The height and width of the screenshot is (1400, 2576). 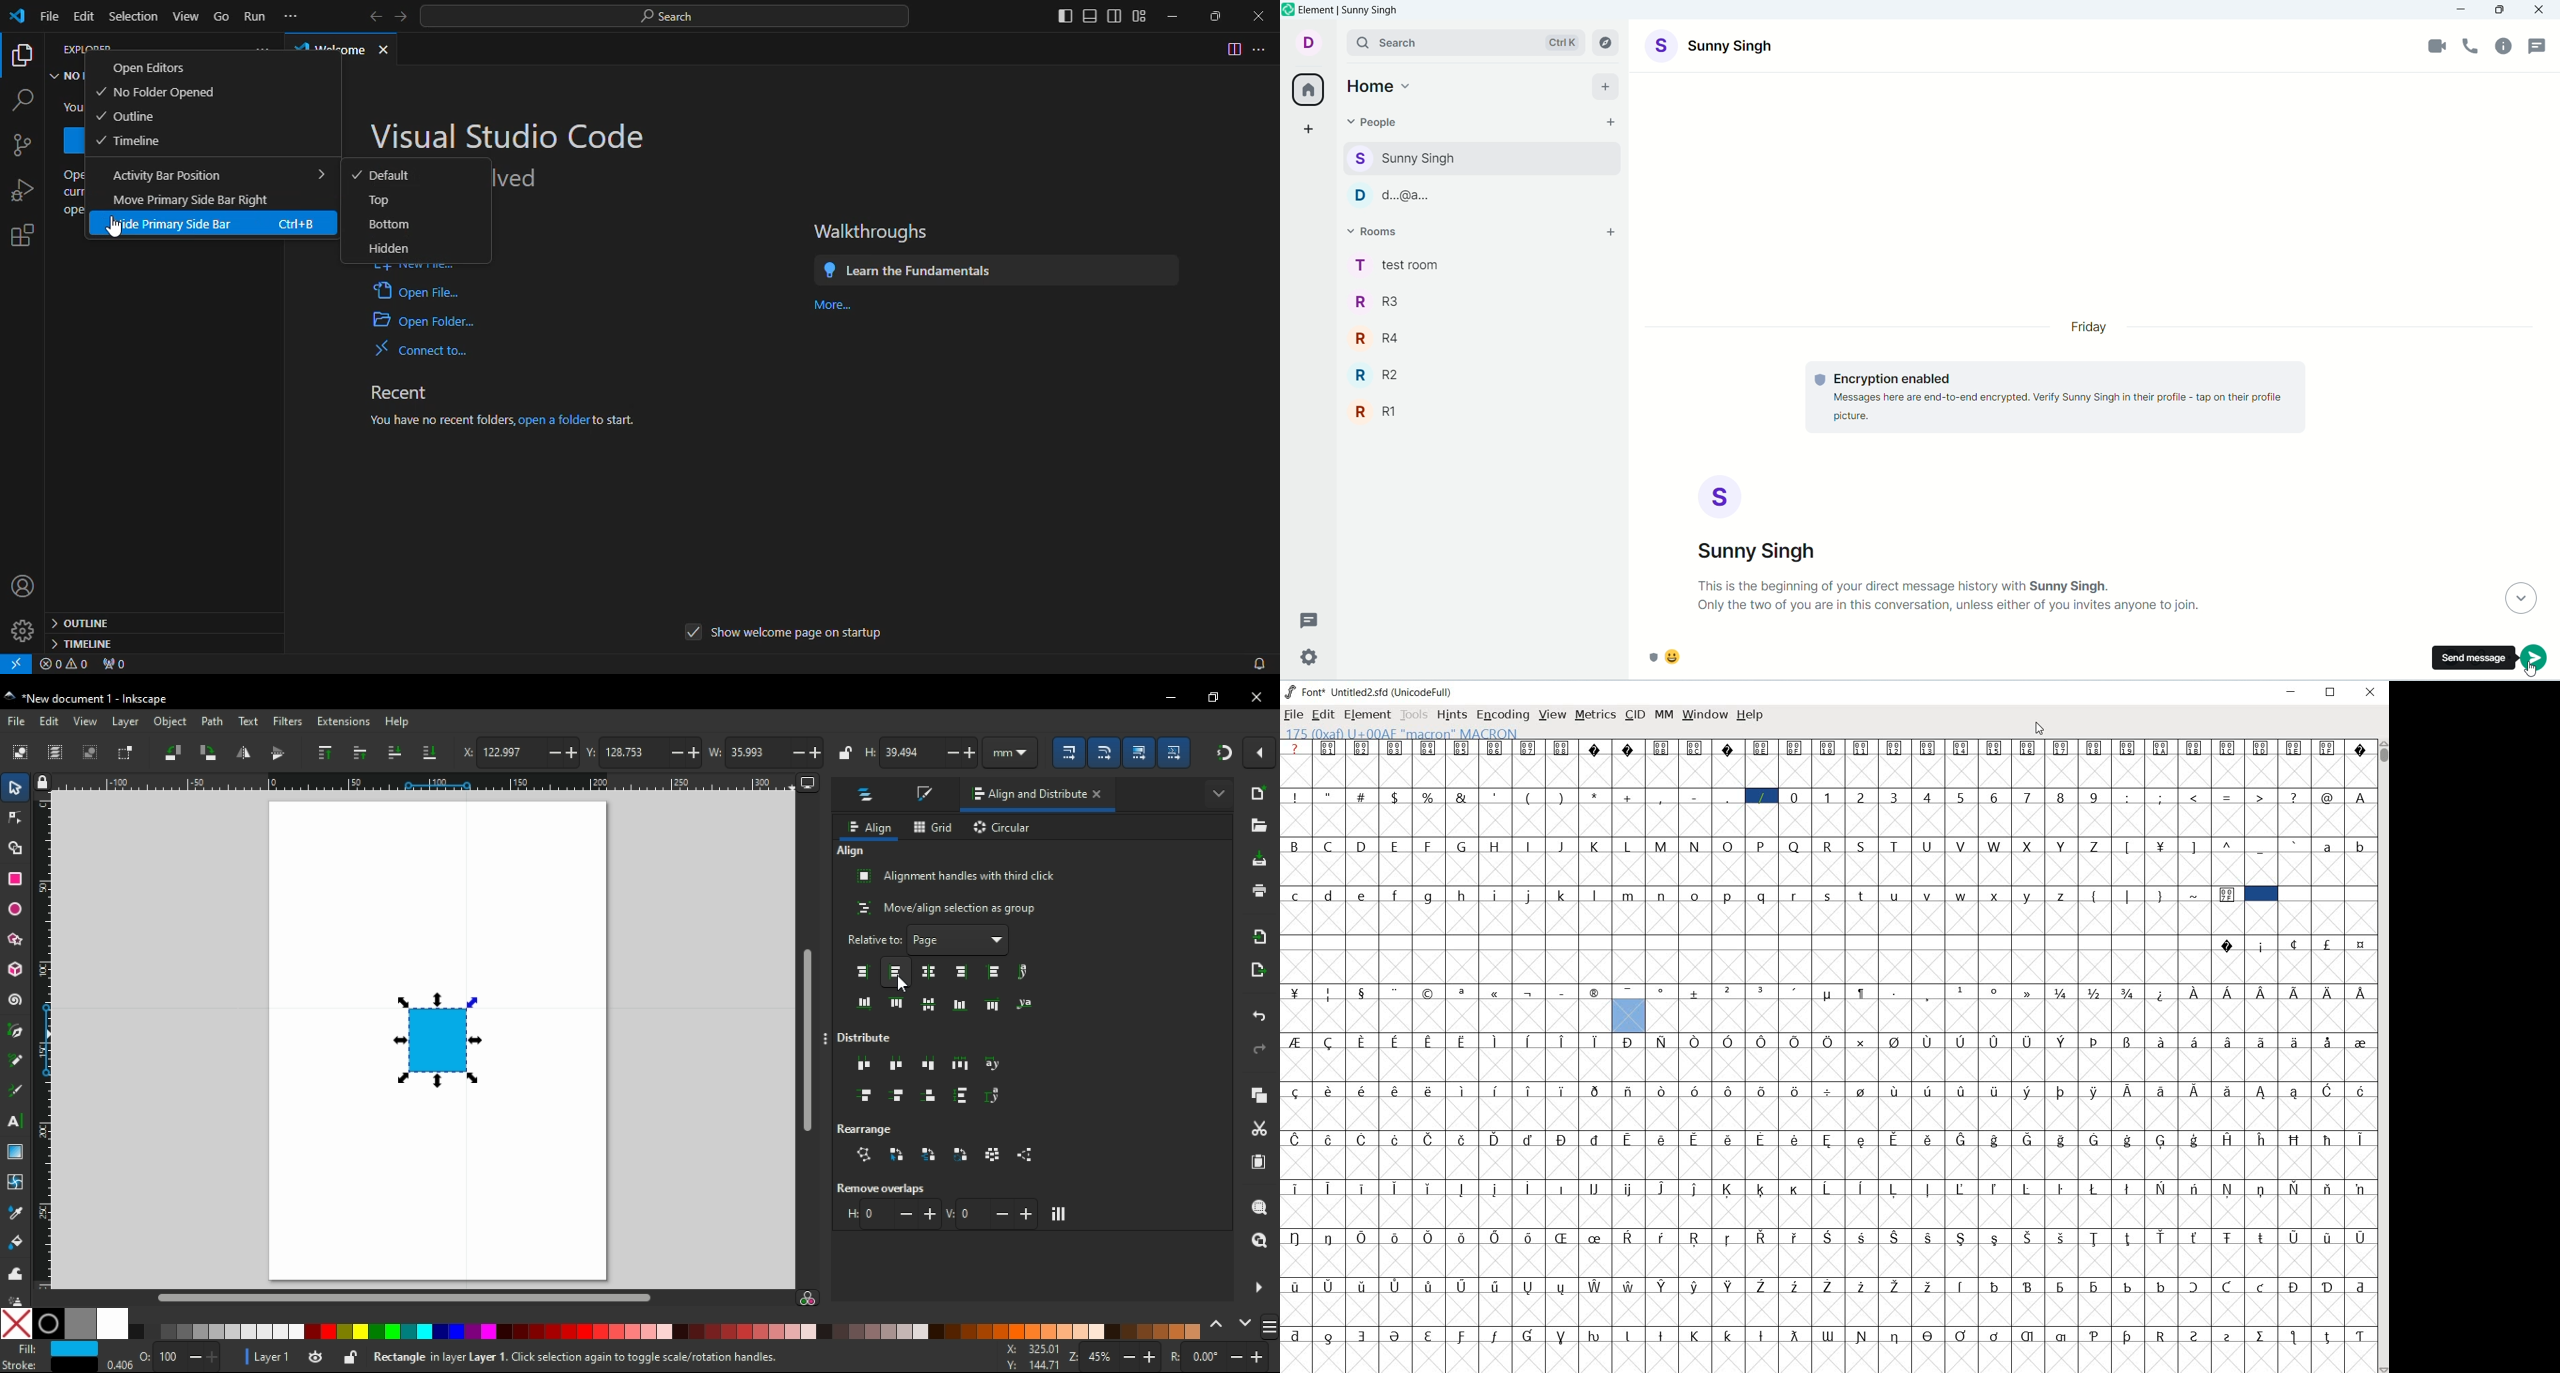 I want to click on Symbol, so click(x=1396, y=748).